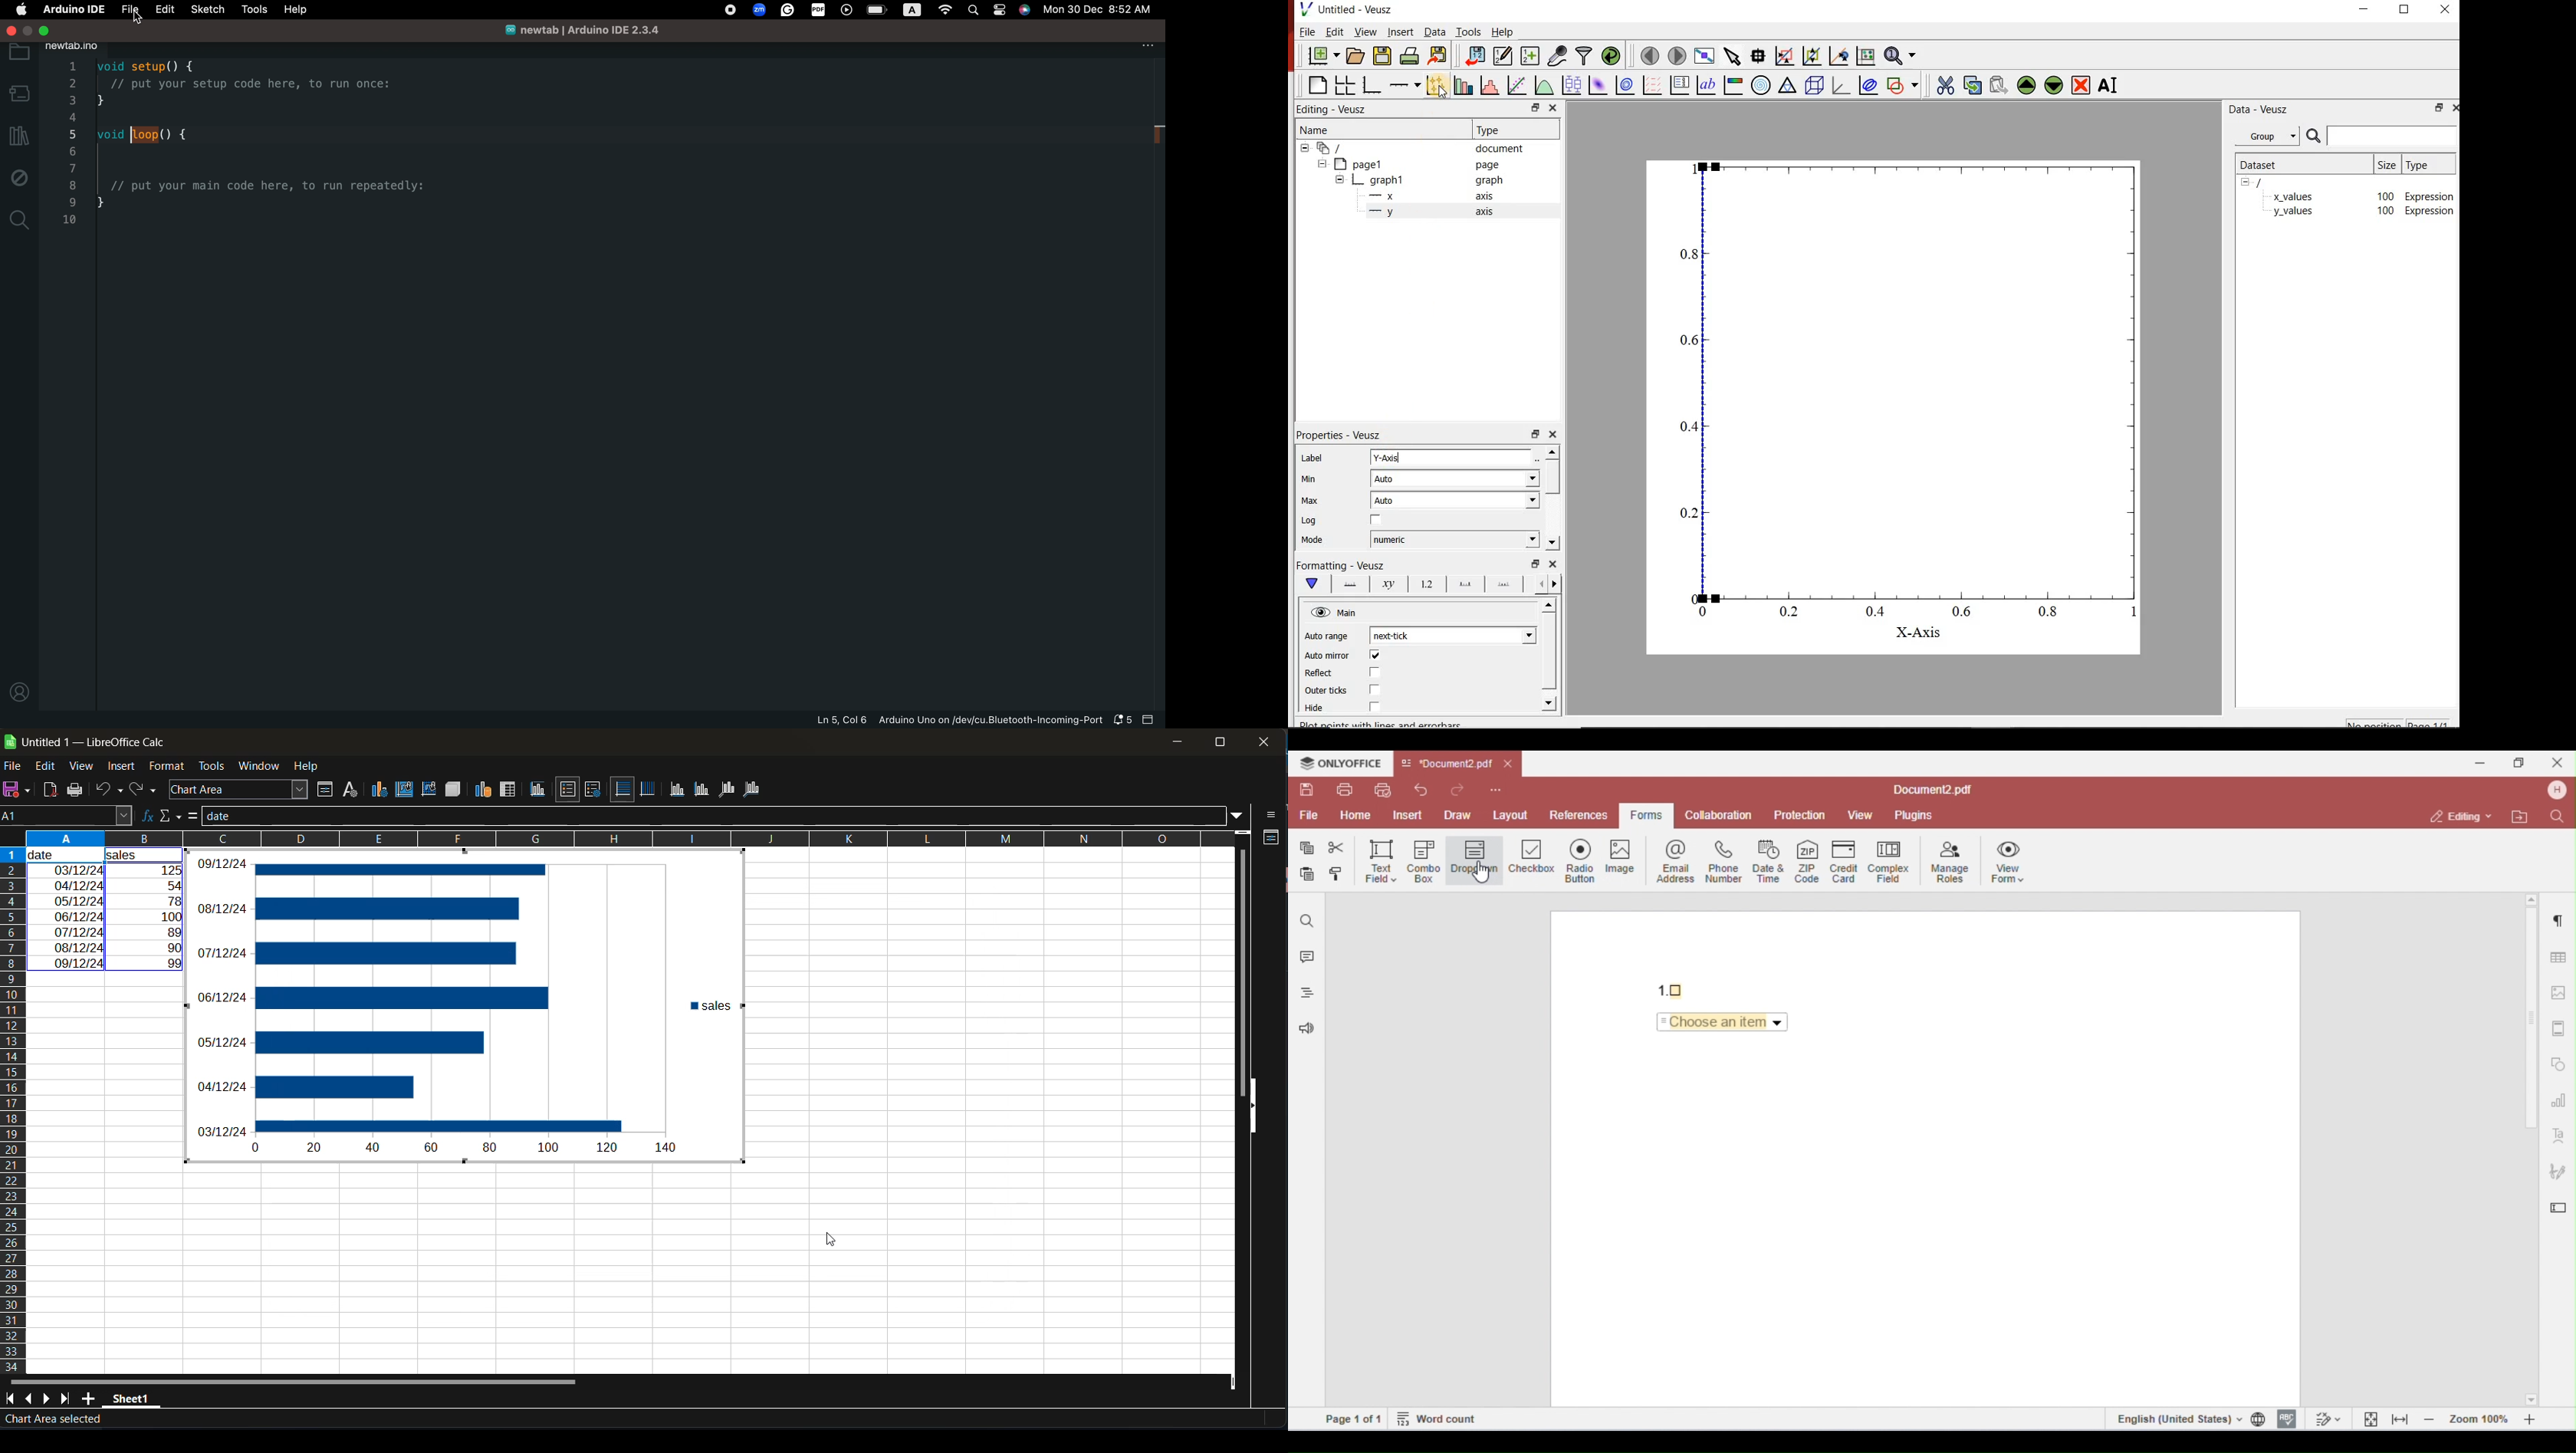 The image size is (2576, 1456). I want to click on folder, so click(19, 54).